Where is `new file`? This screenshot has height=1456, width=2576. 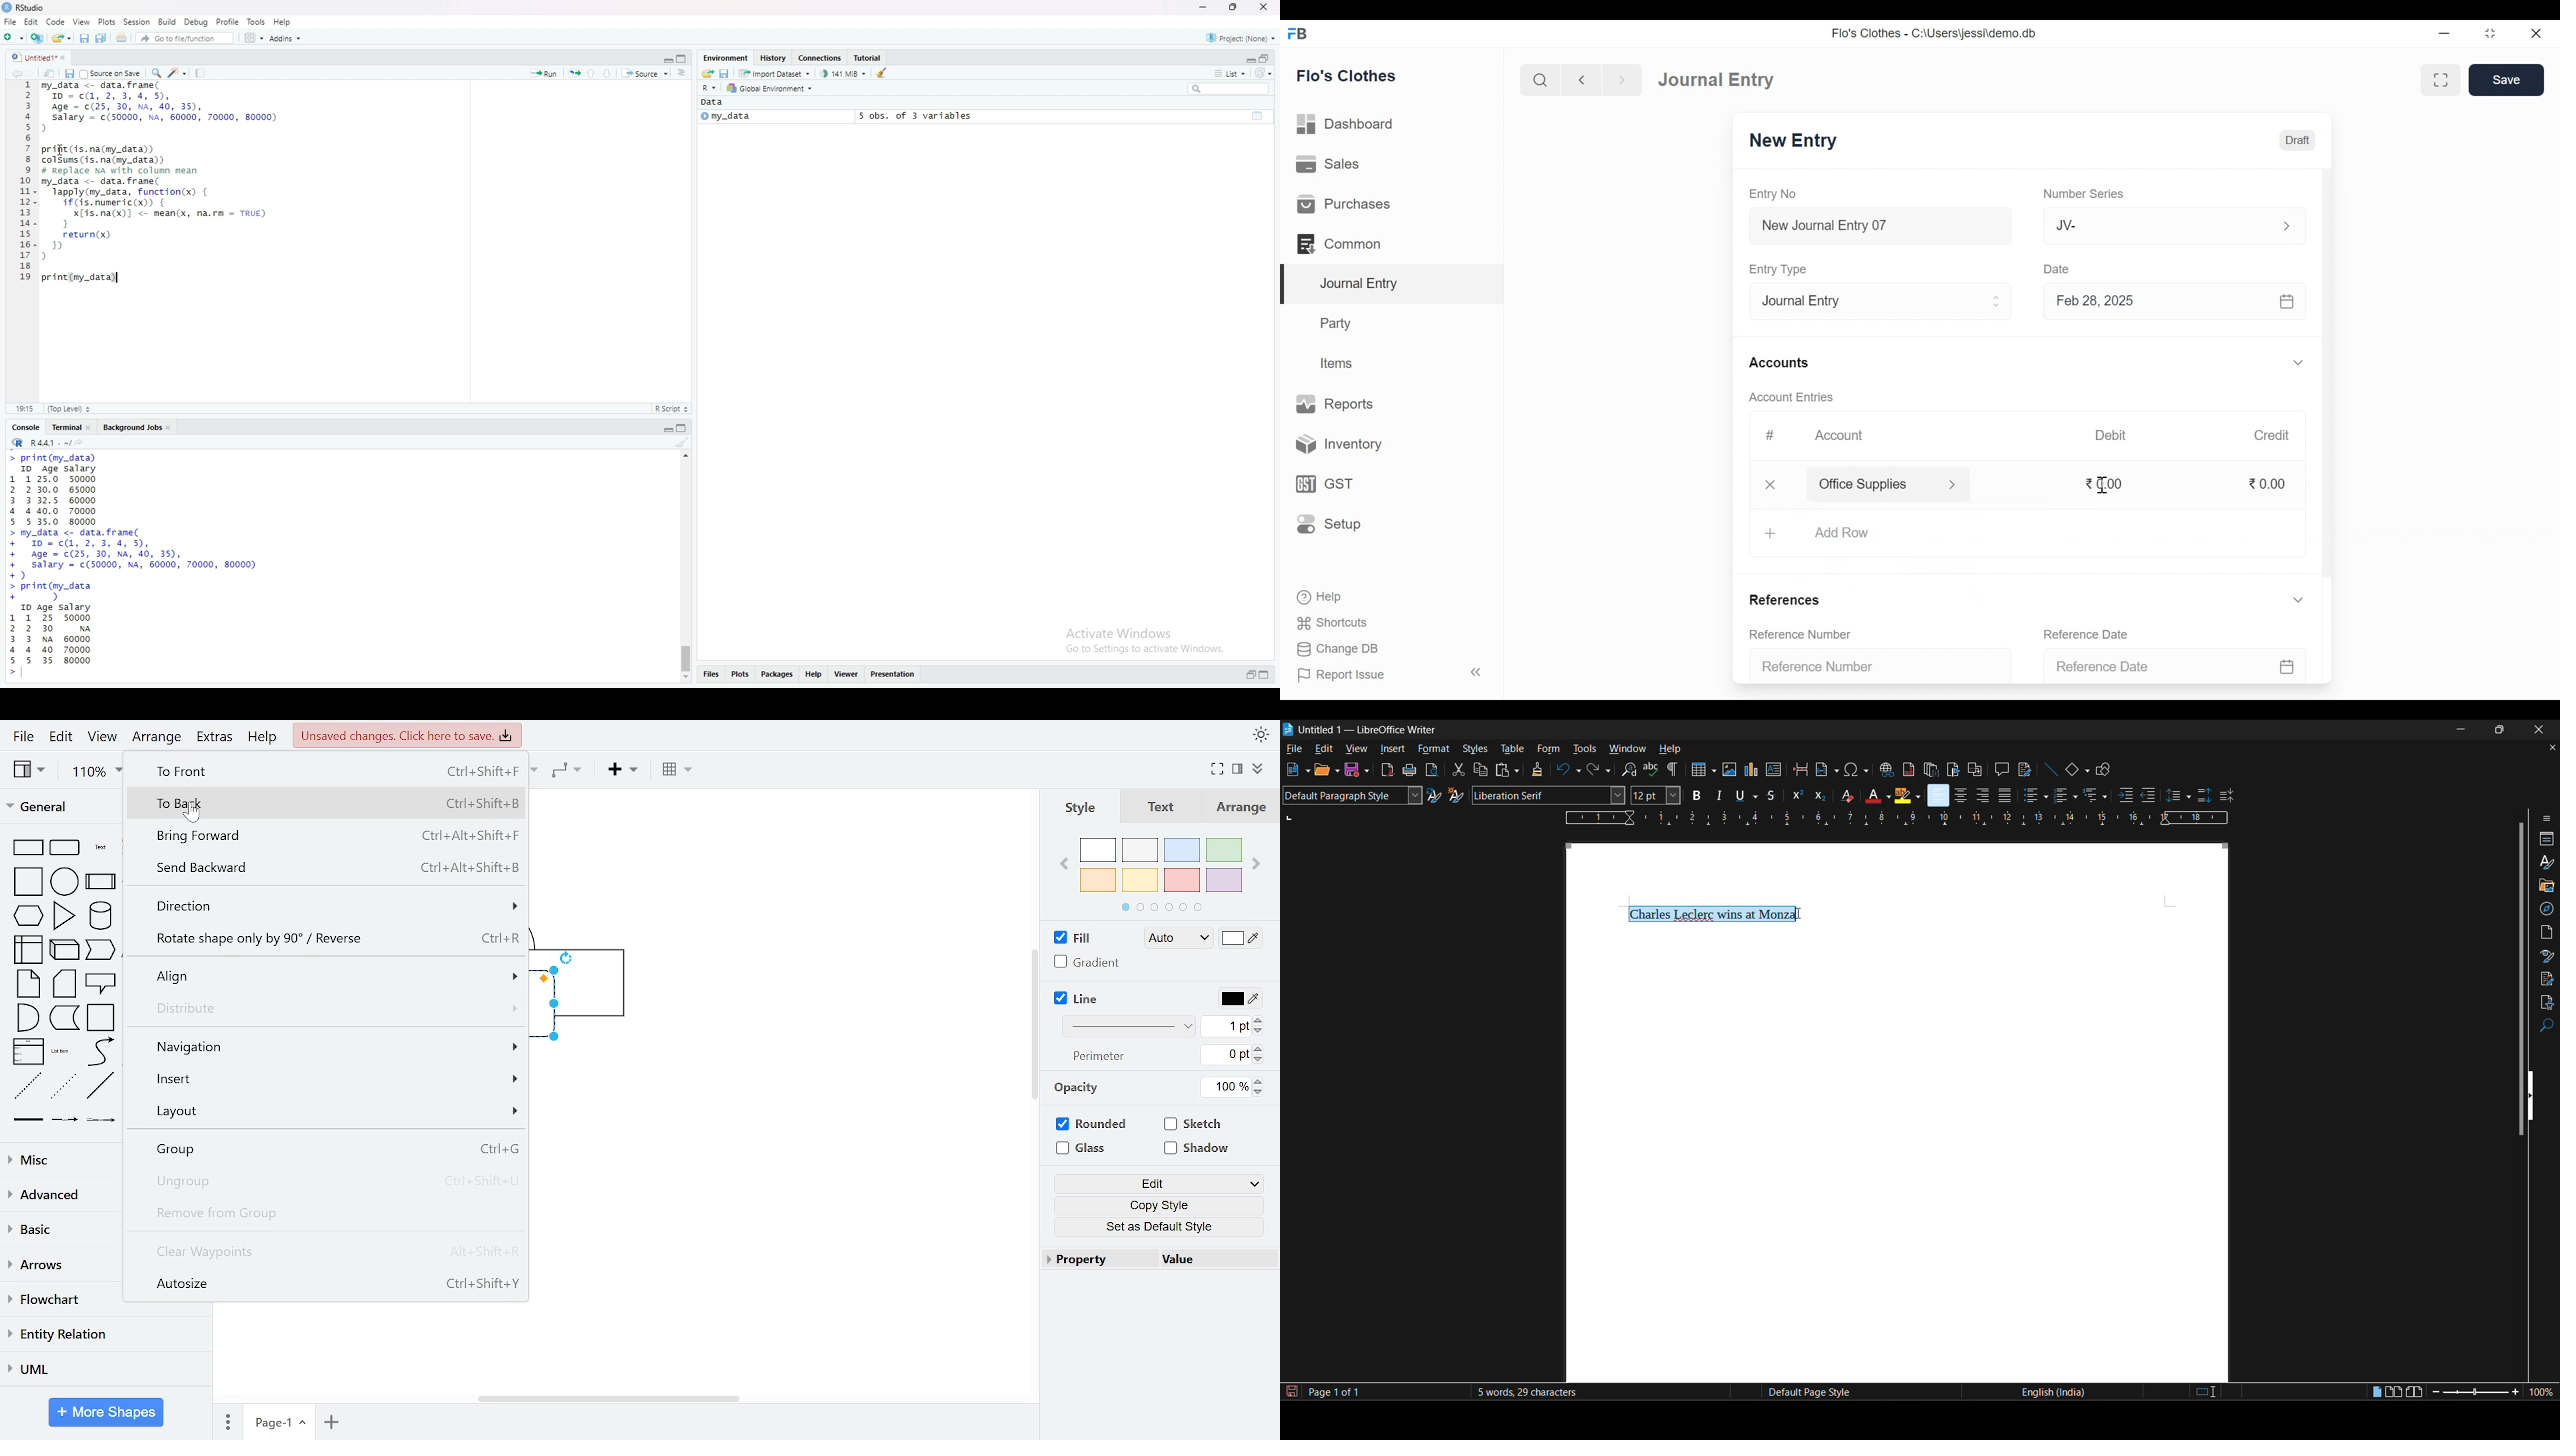 new file is located at coordinates (14, 38).